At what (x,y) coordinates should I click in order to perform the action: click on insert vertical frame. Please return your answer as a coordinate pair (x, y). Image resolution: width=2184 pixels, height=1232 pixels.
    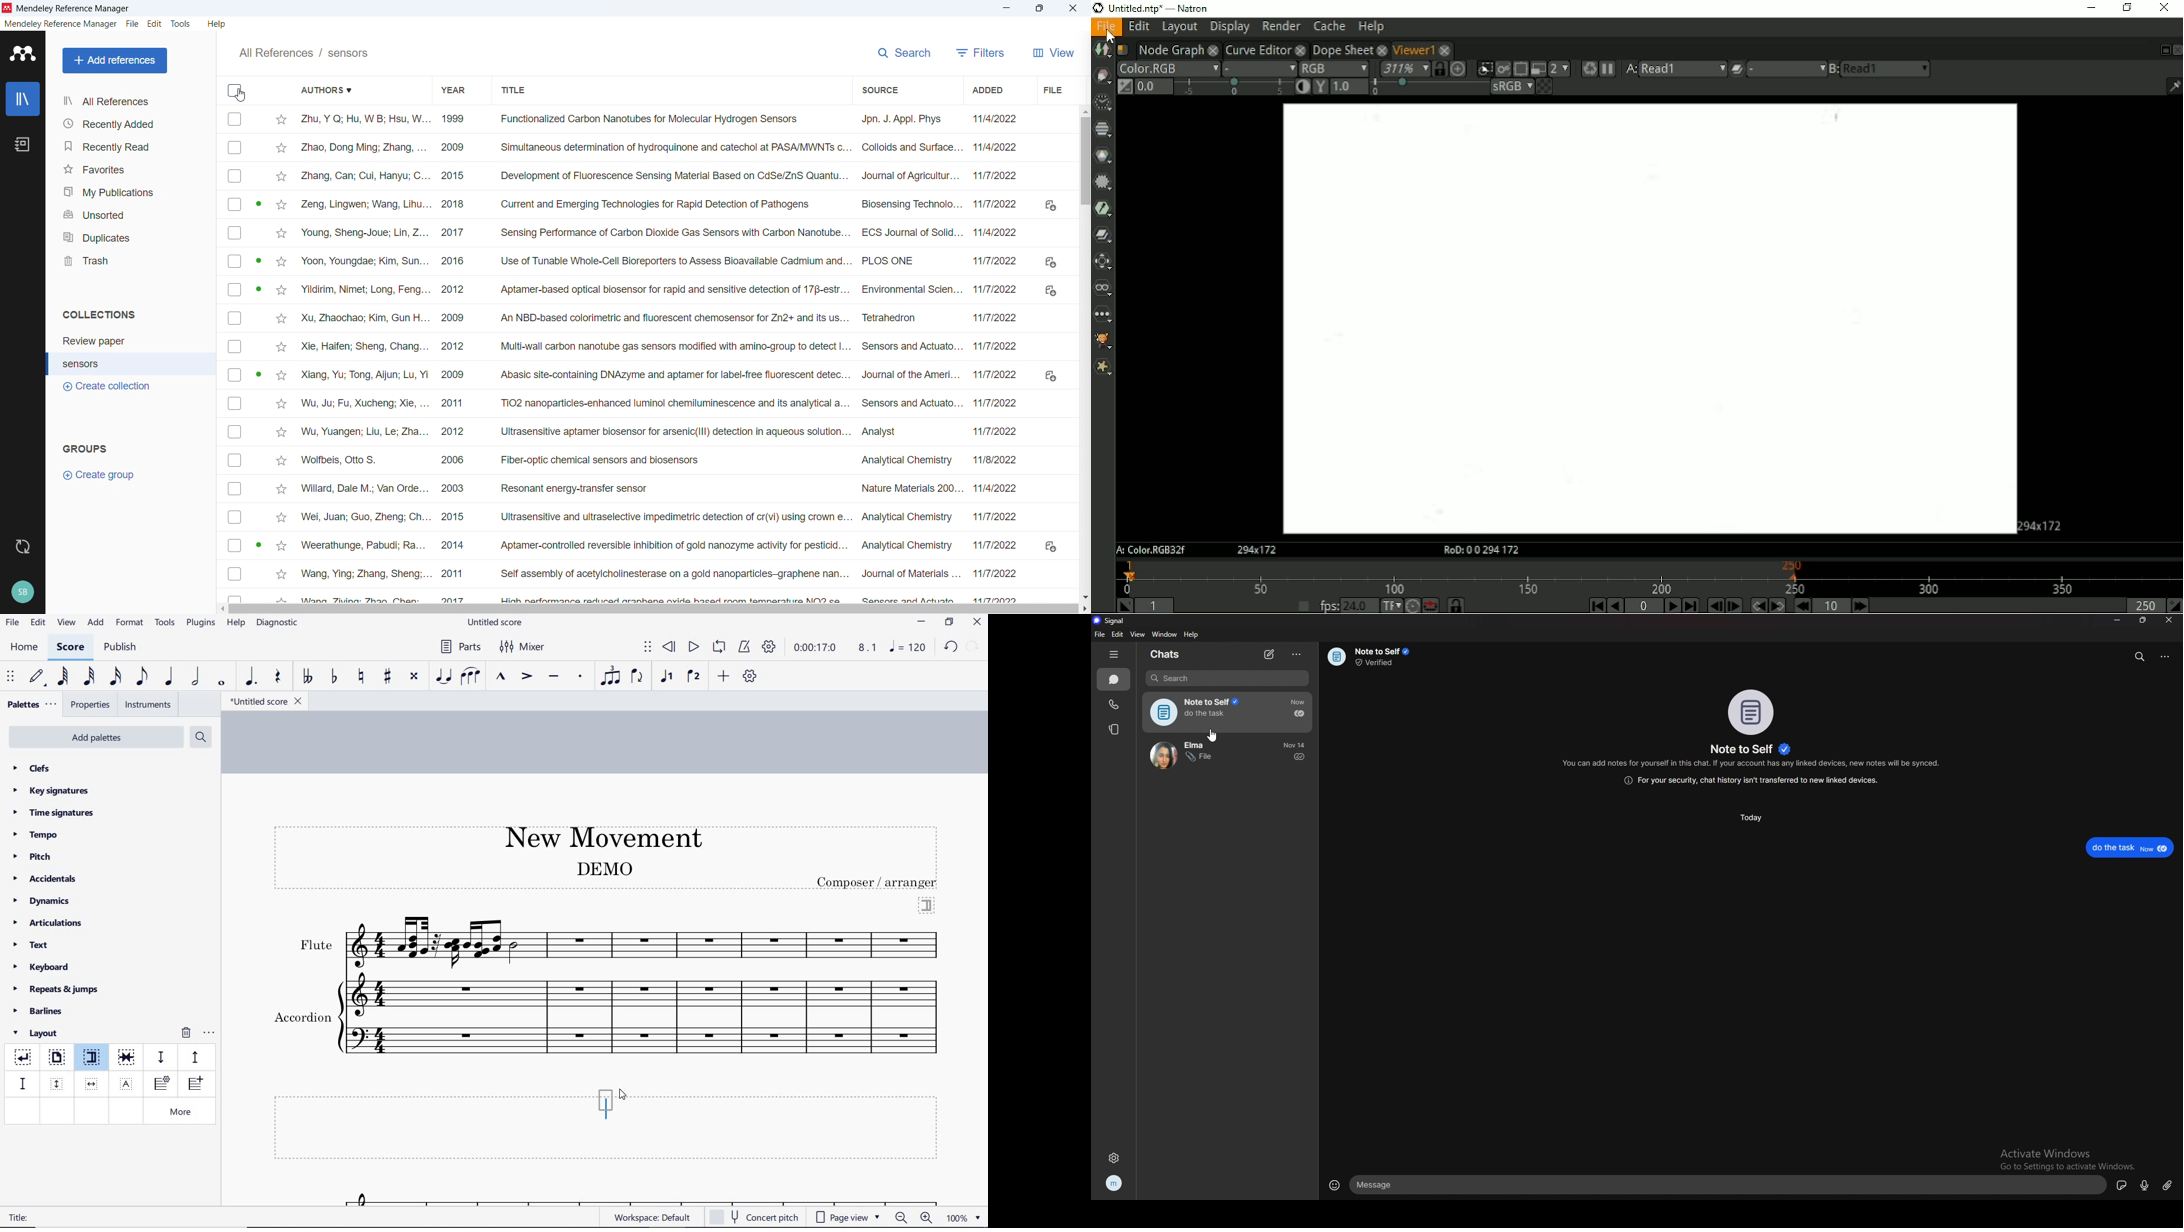
    Looking at the image, I should click on (58, 1083).